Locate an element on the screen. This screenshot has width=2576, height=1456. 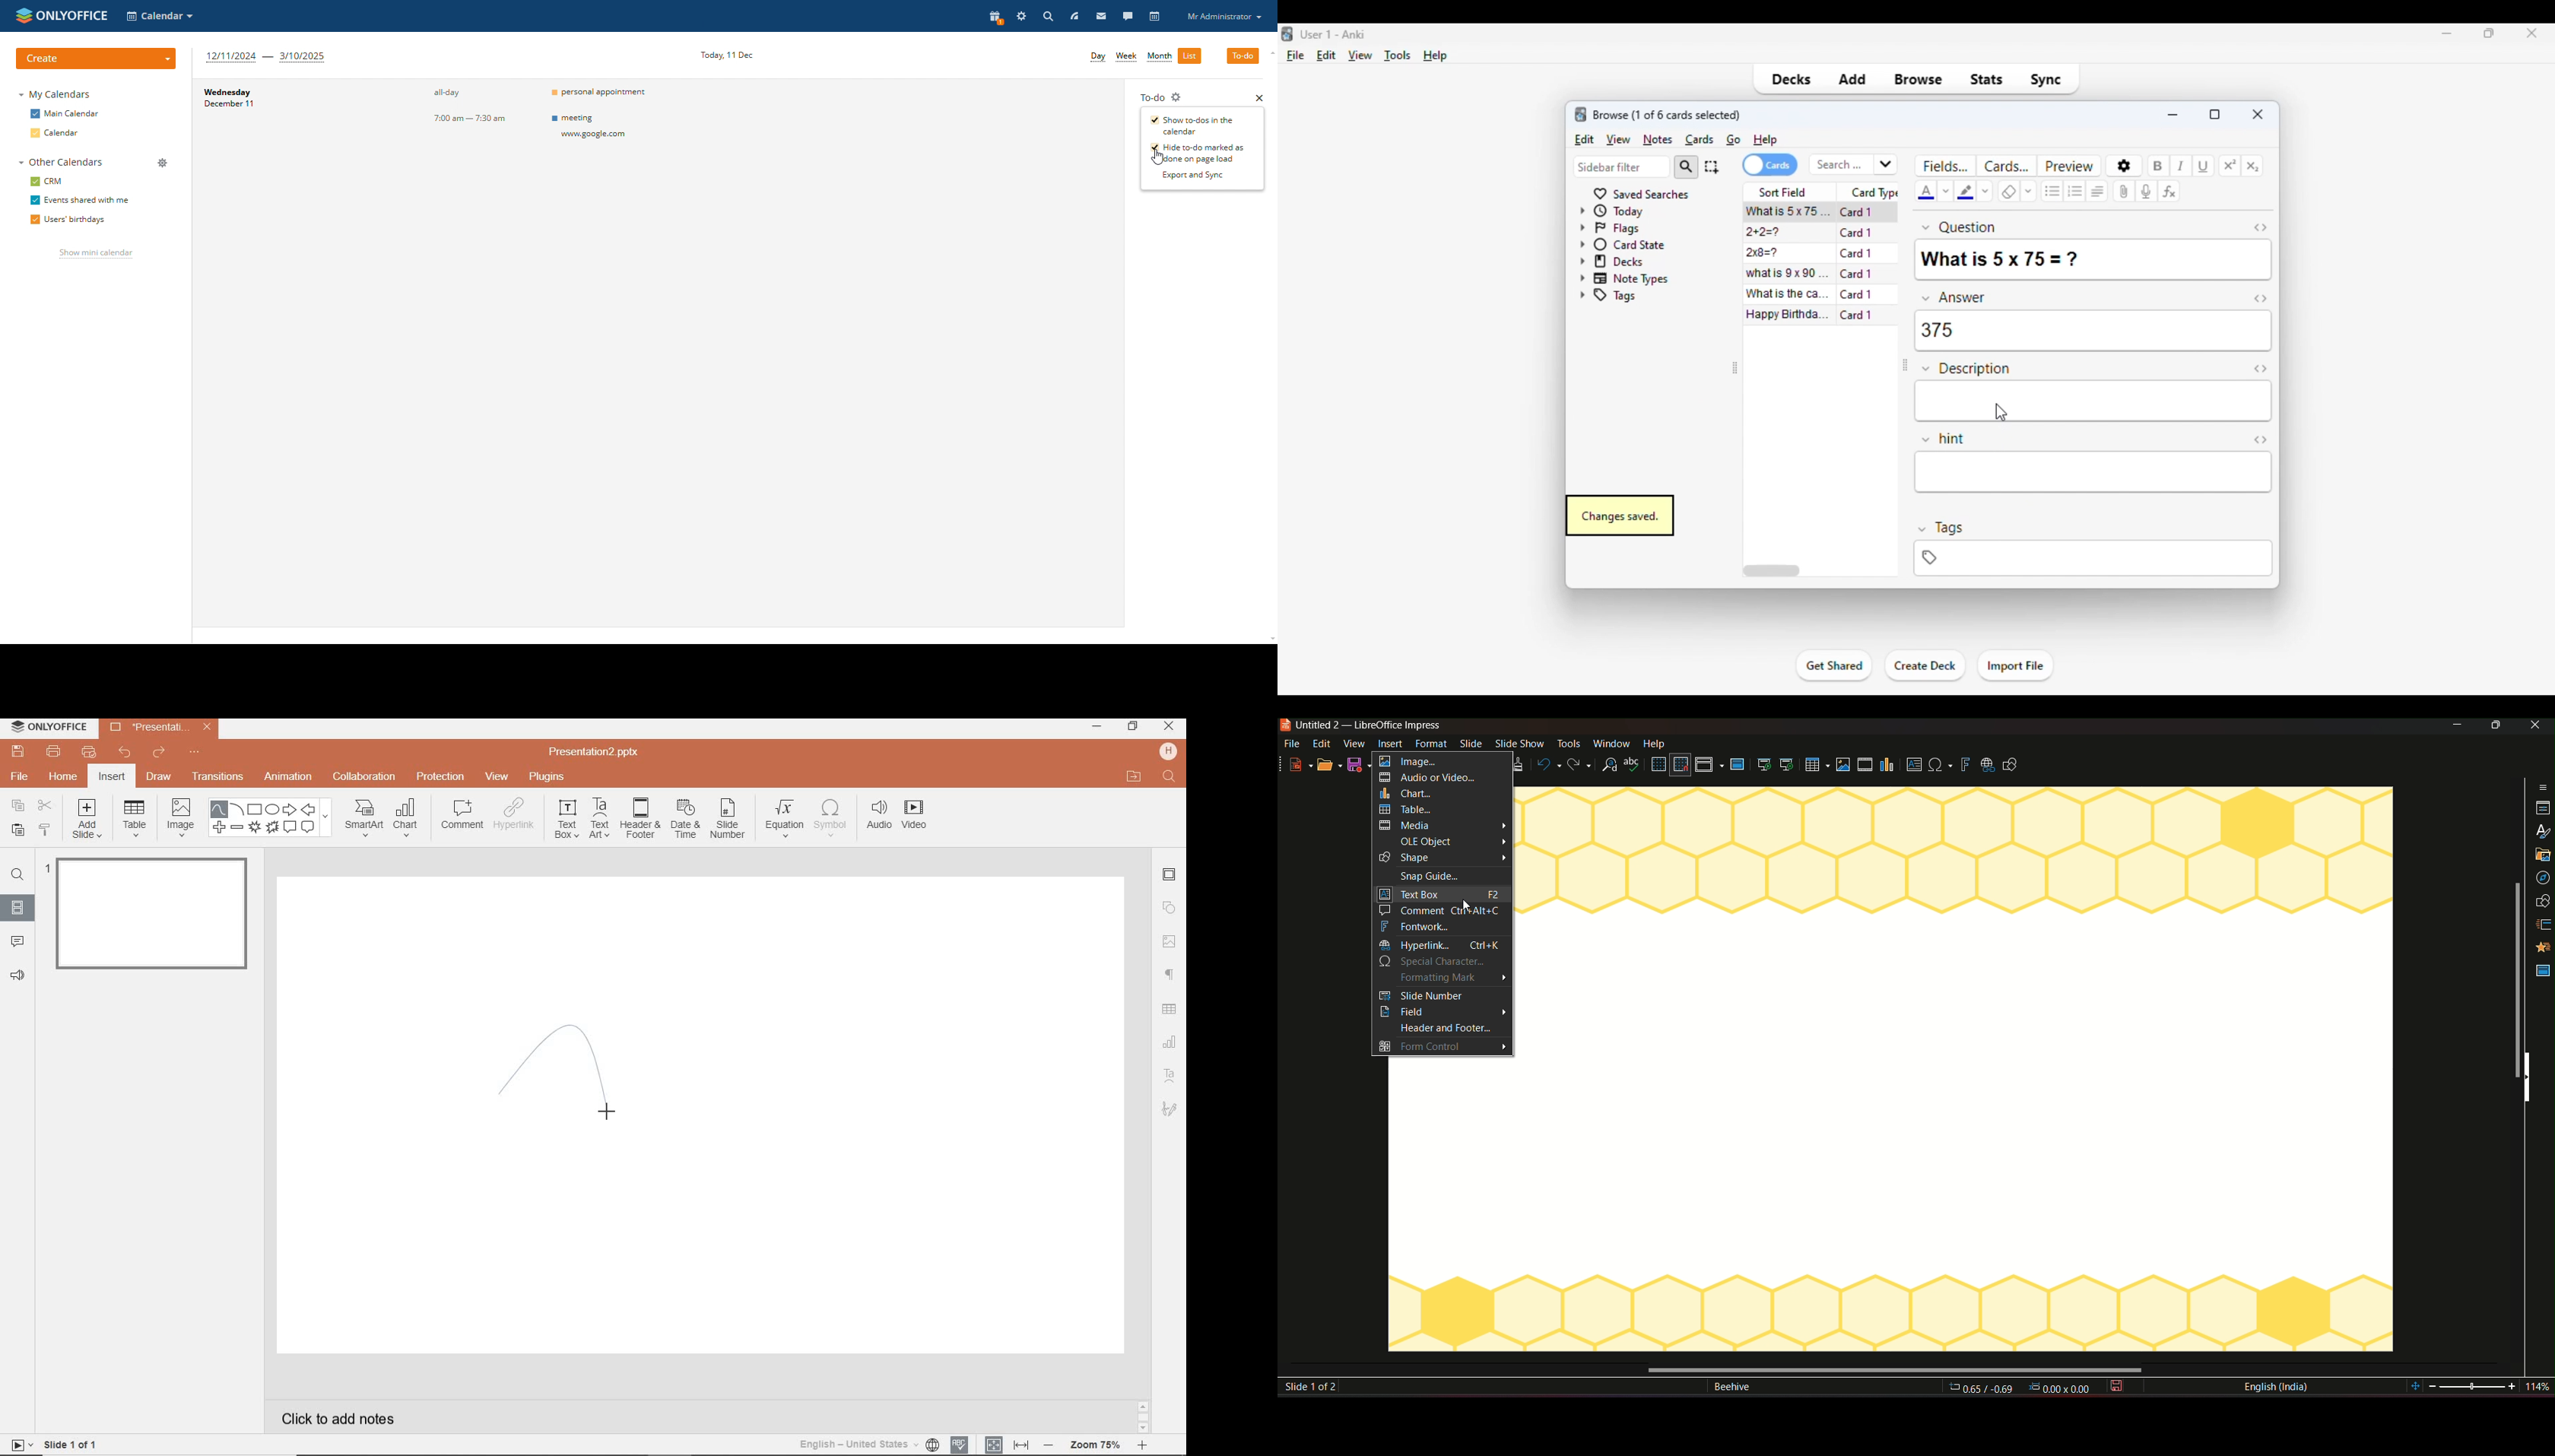
tags is located at coordinates (1941, 528).